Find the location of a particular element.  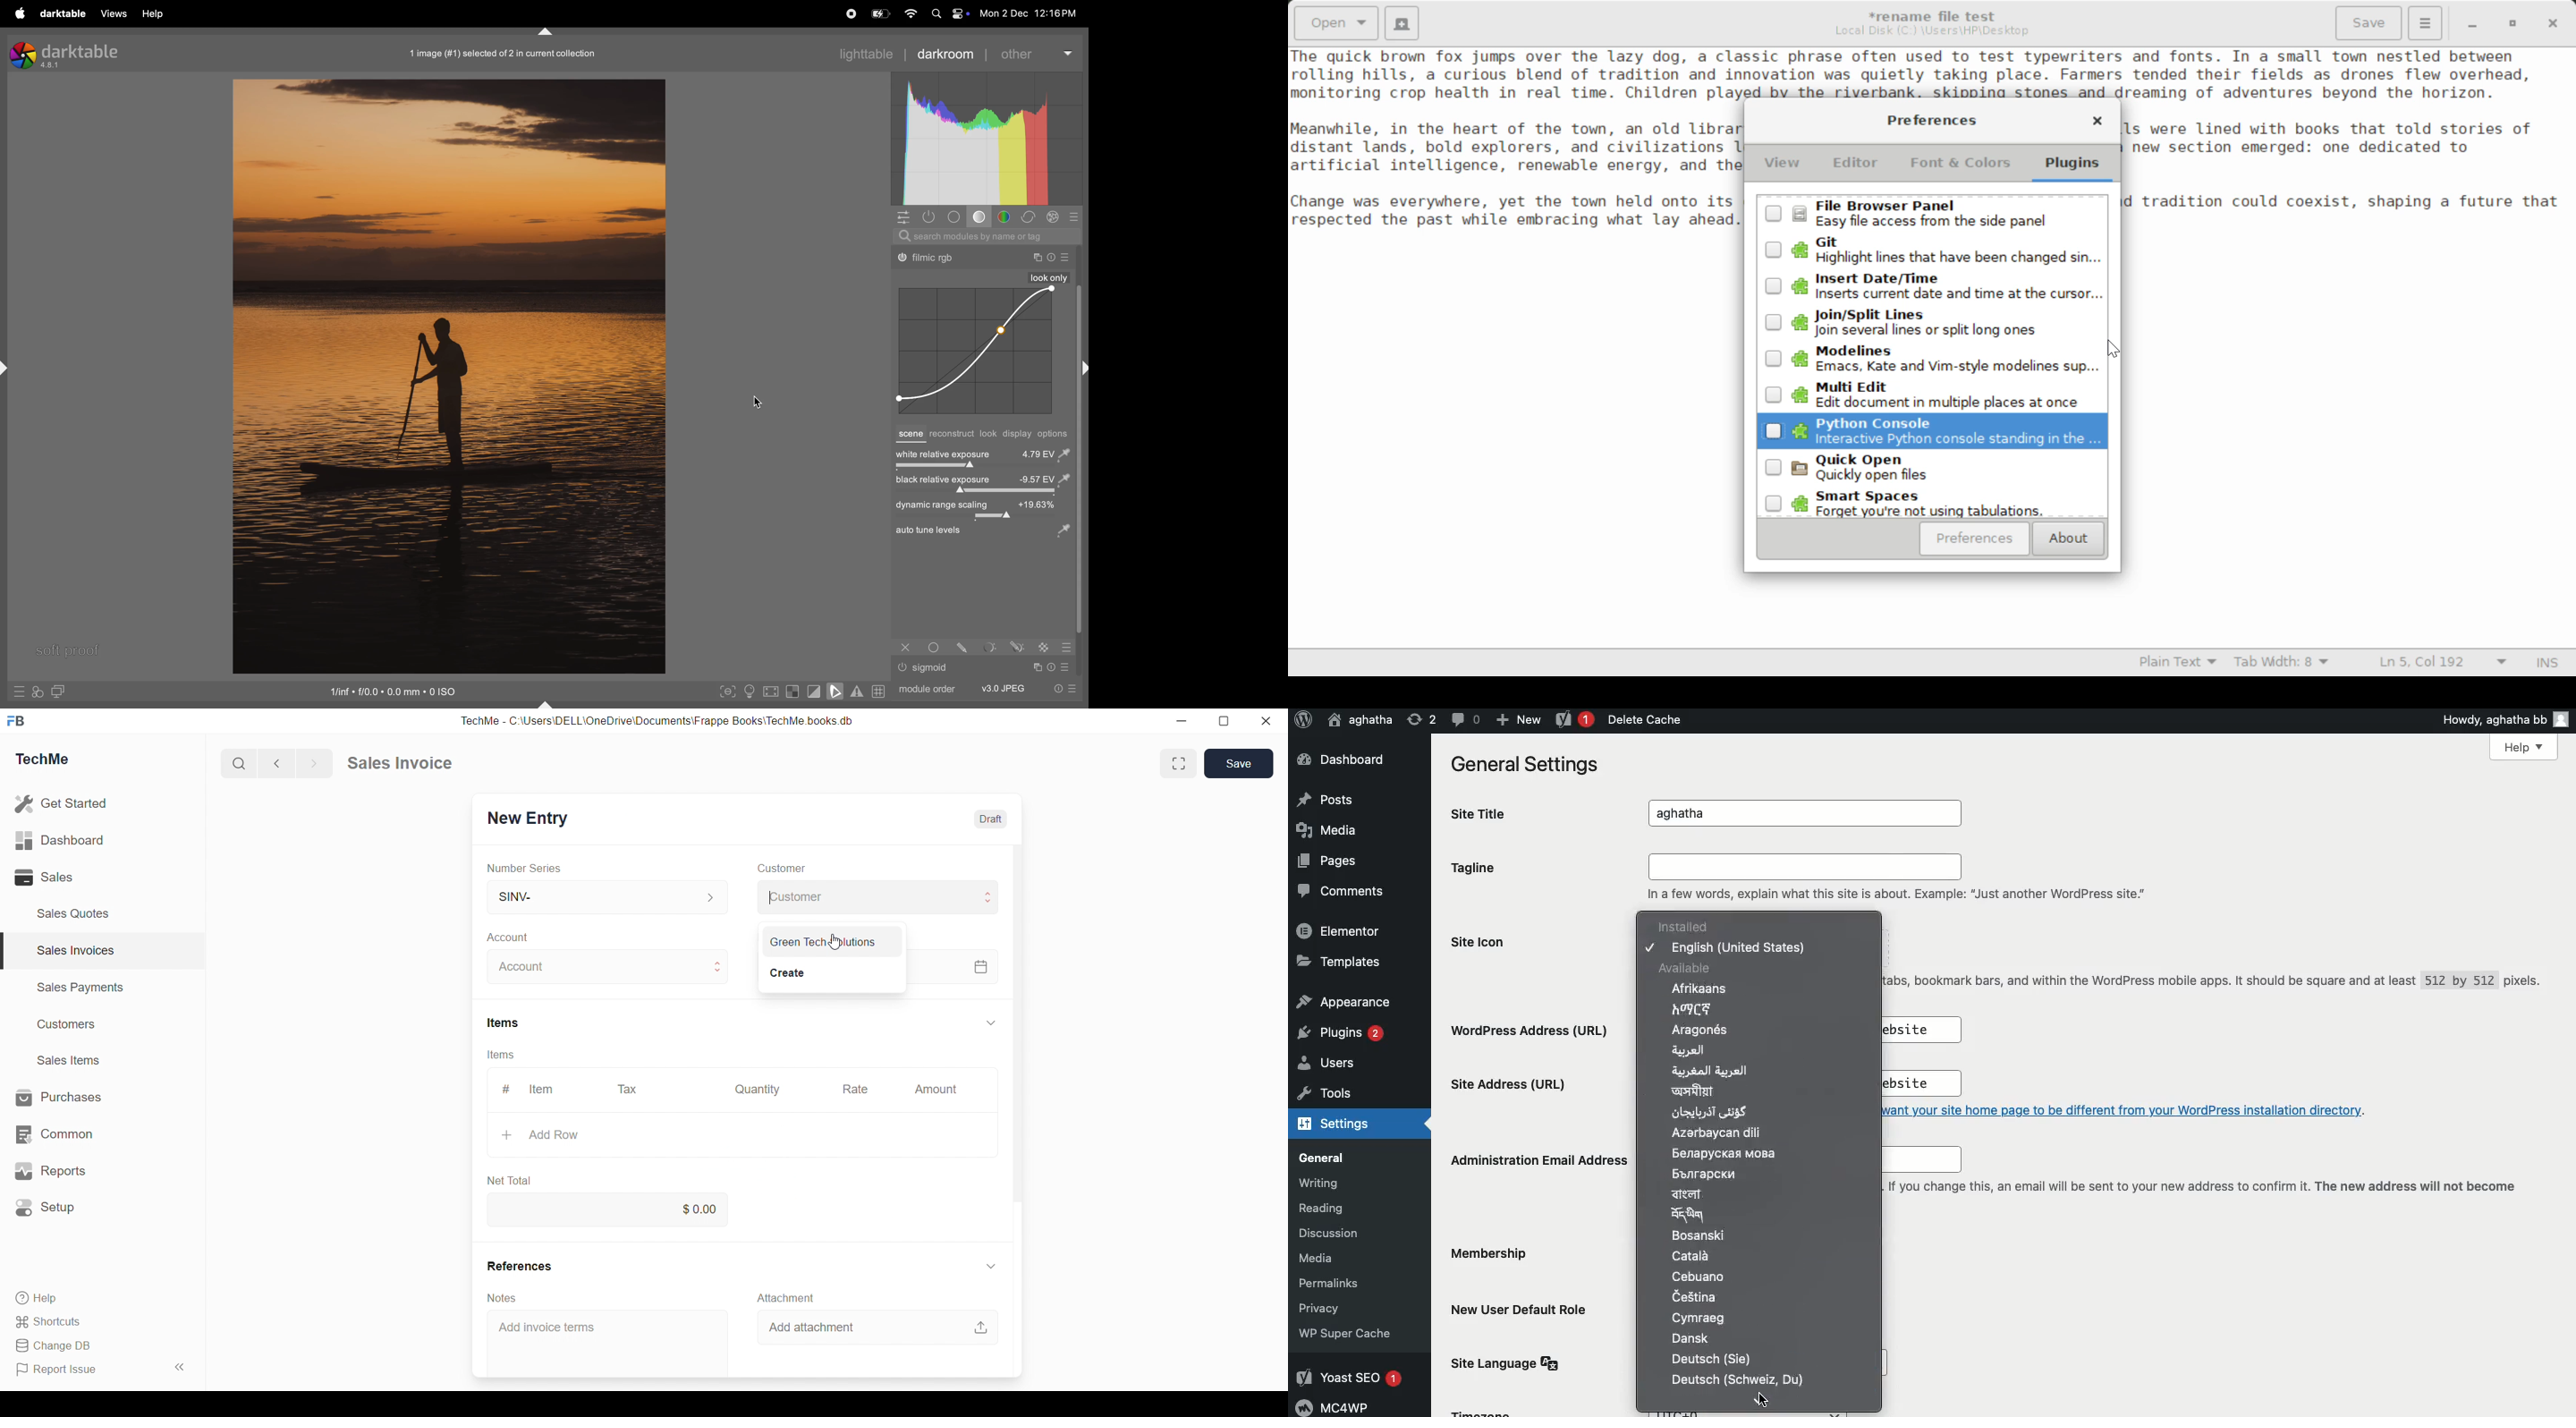

forward is located at coordinates (312, 764).